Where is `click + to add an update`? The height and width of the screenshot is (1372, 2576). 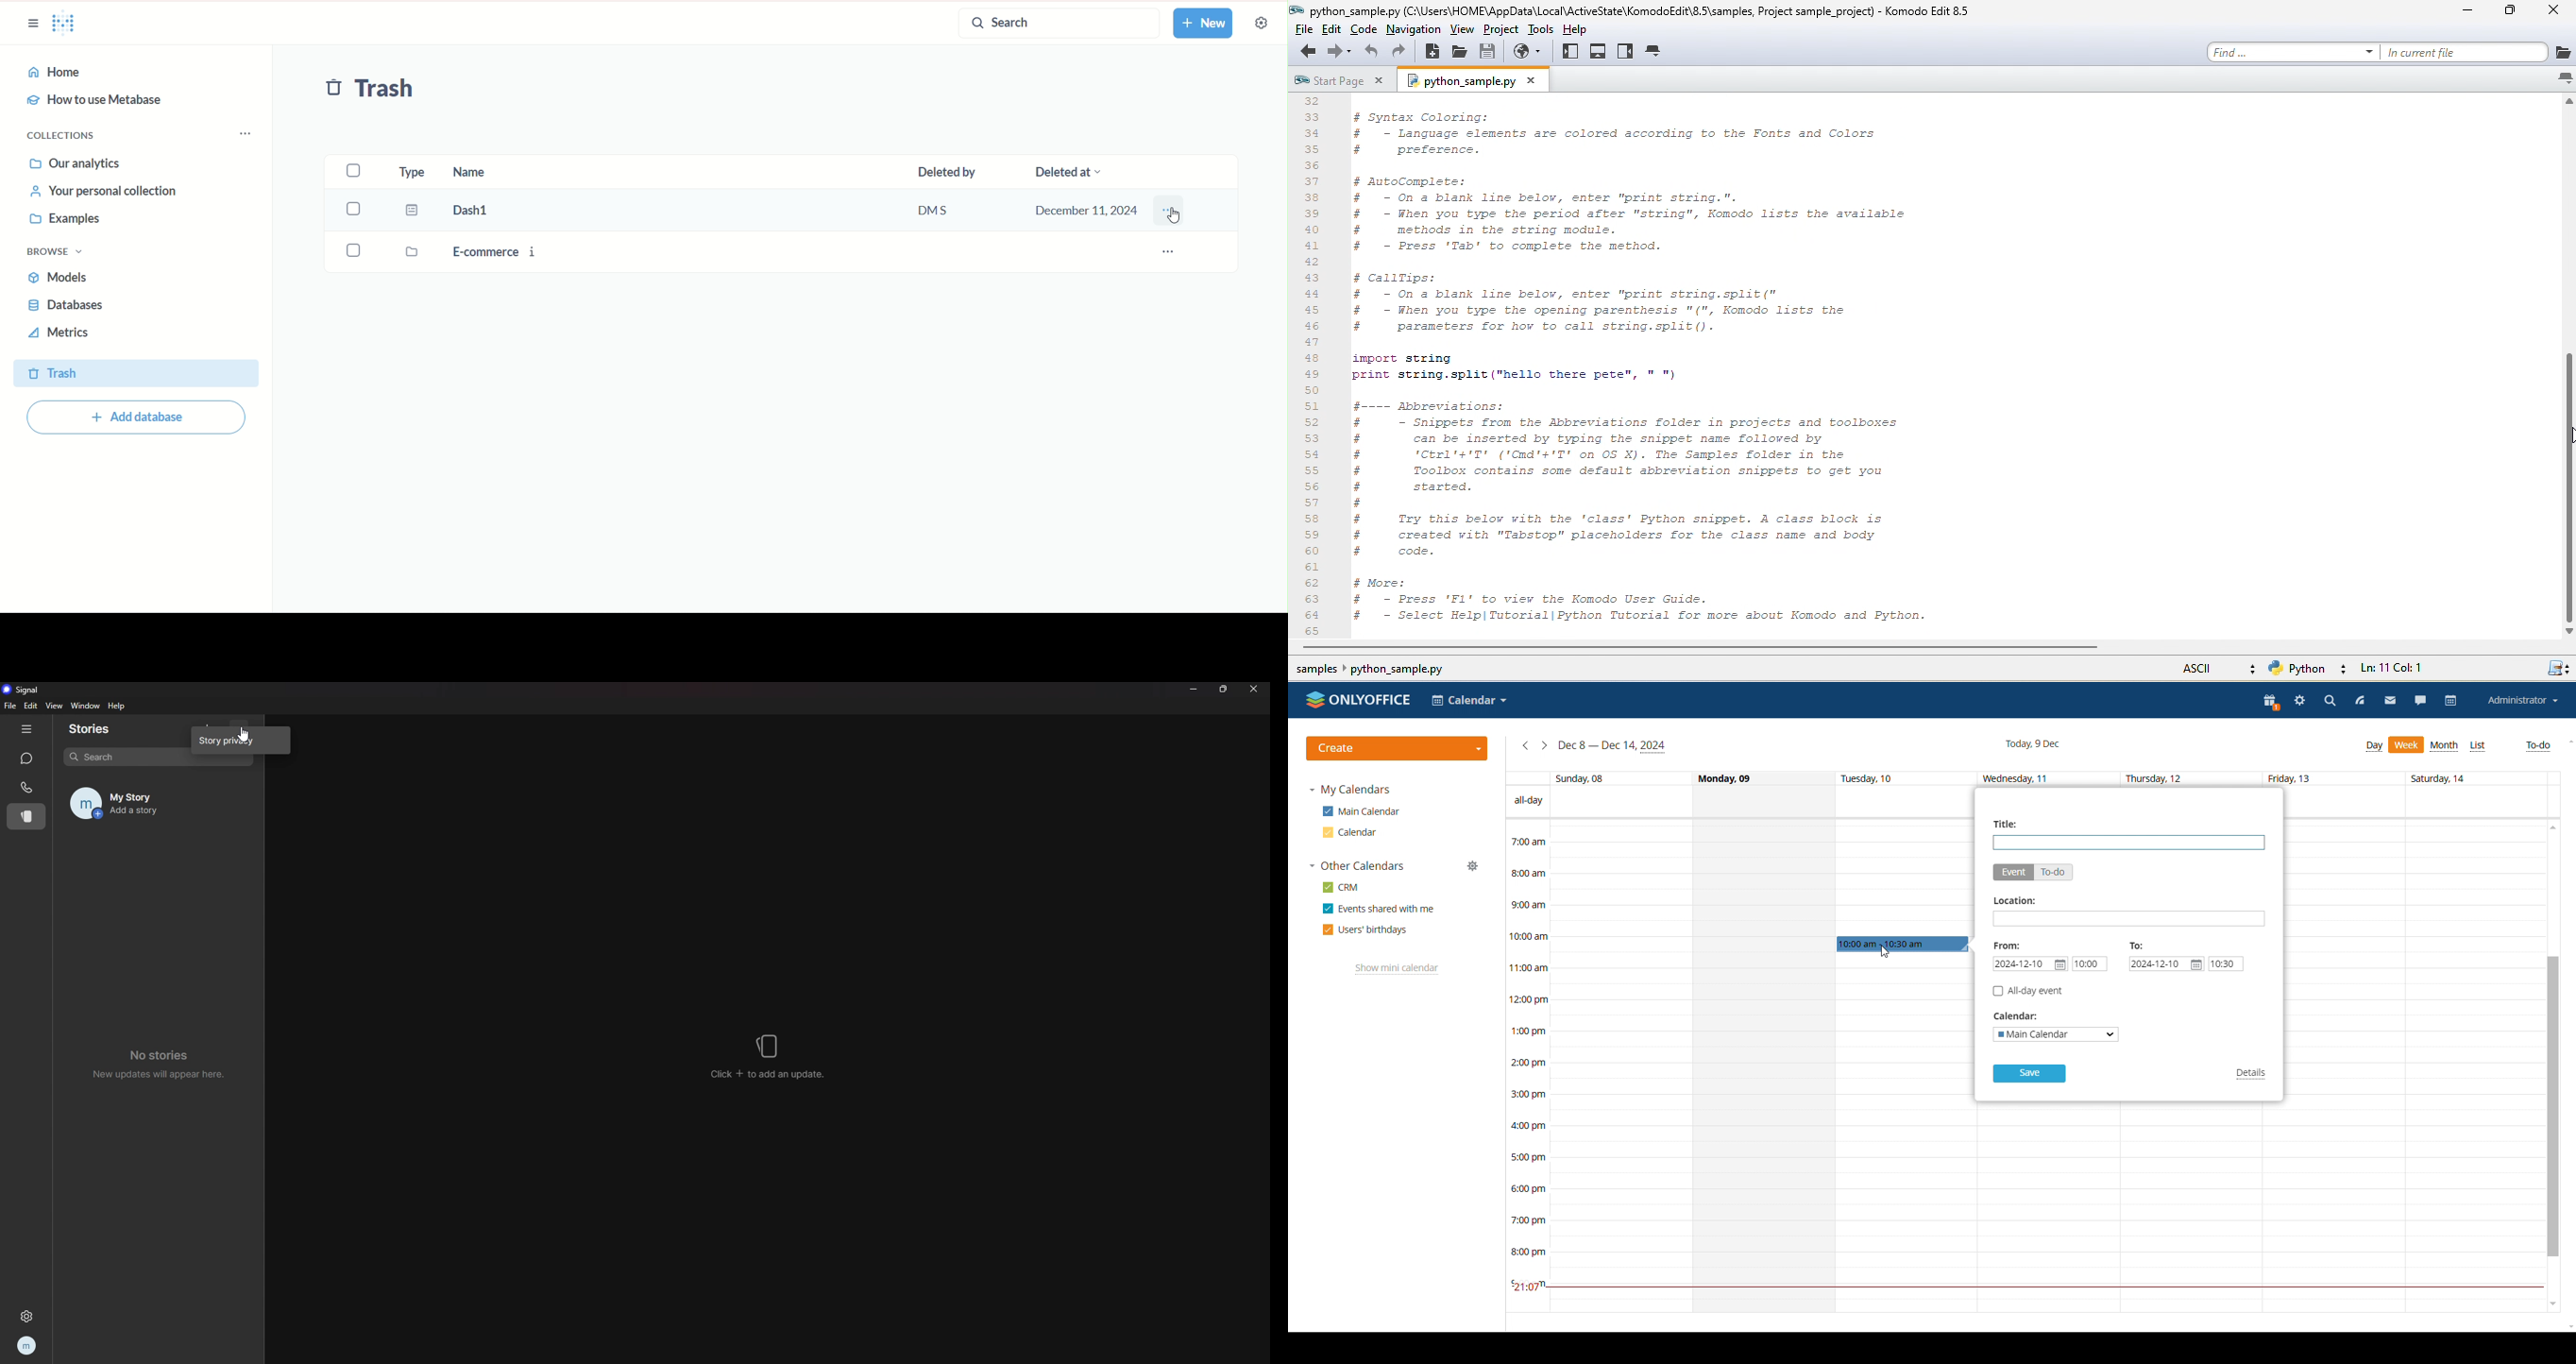 click + to add an update is located at coordinates (768, 1074).